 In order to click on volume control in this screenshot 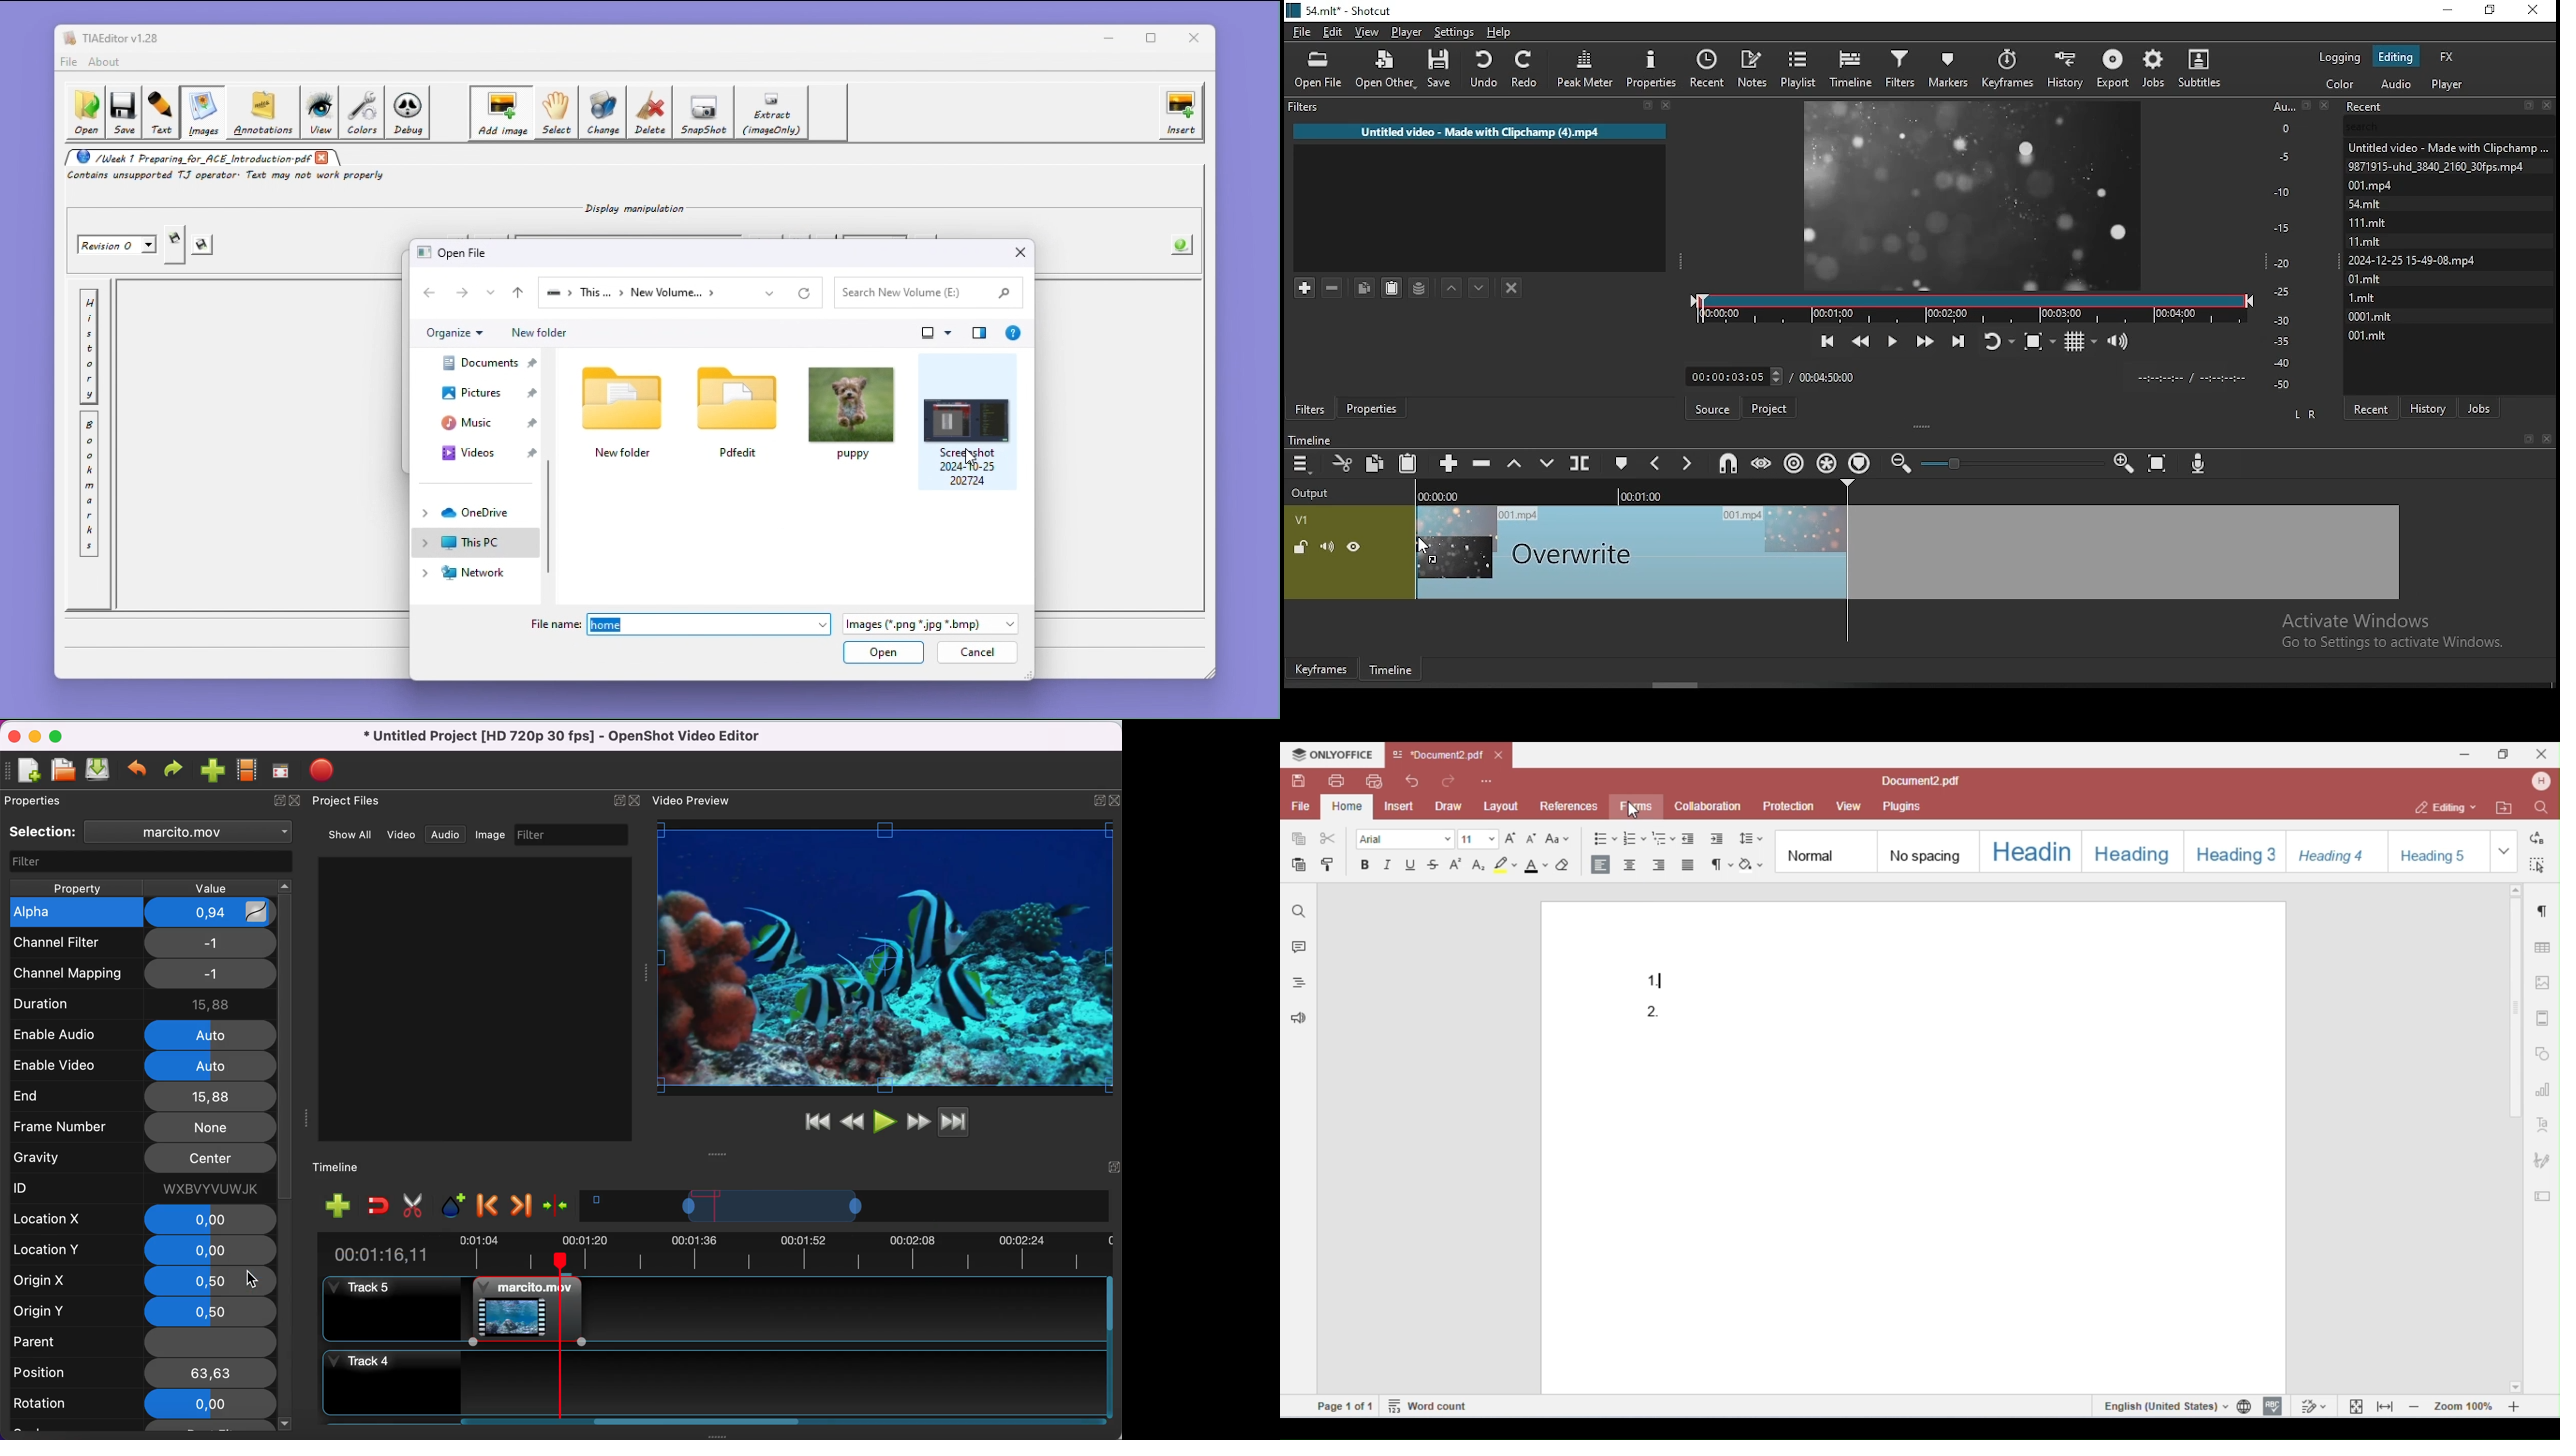, I will do `click(2120, 342)`.